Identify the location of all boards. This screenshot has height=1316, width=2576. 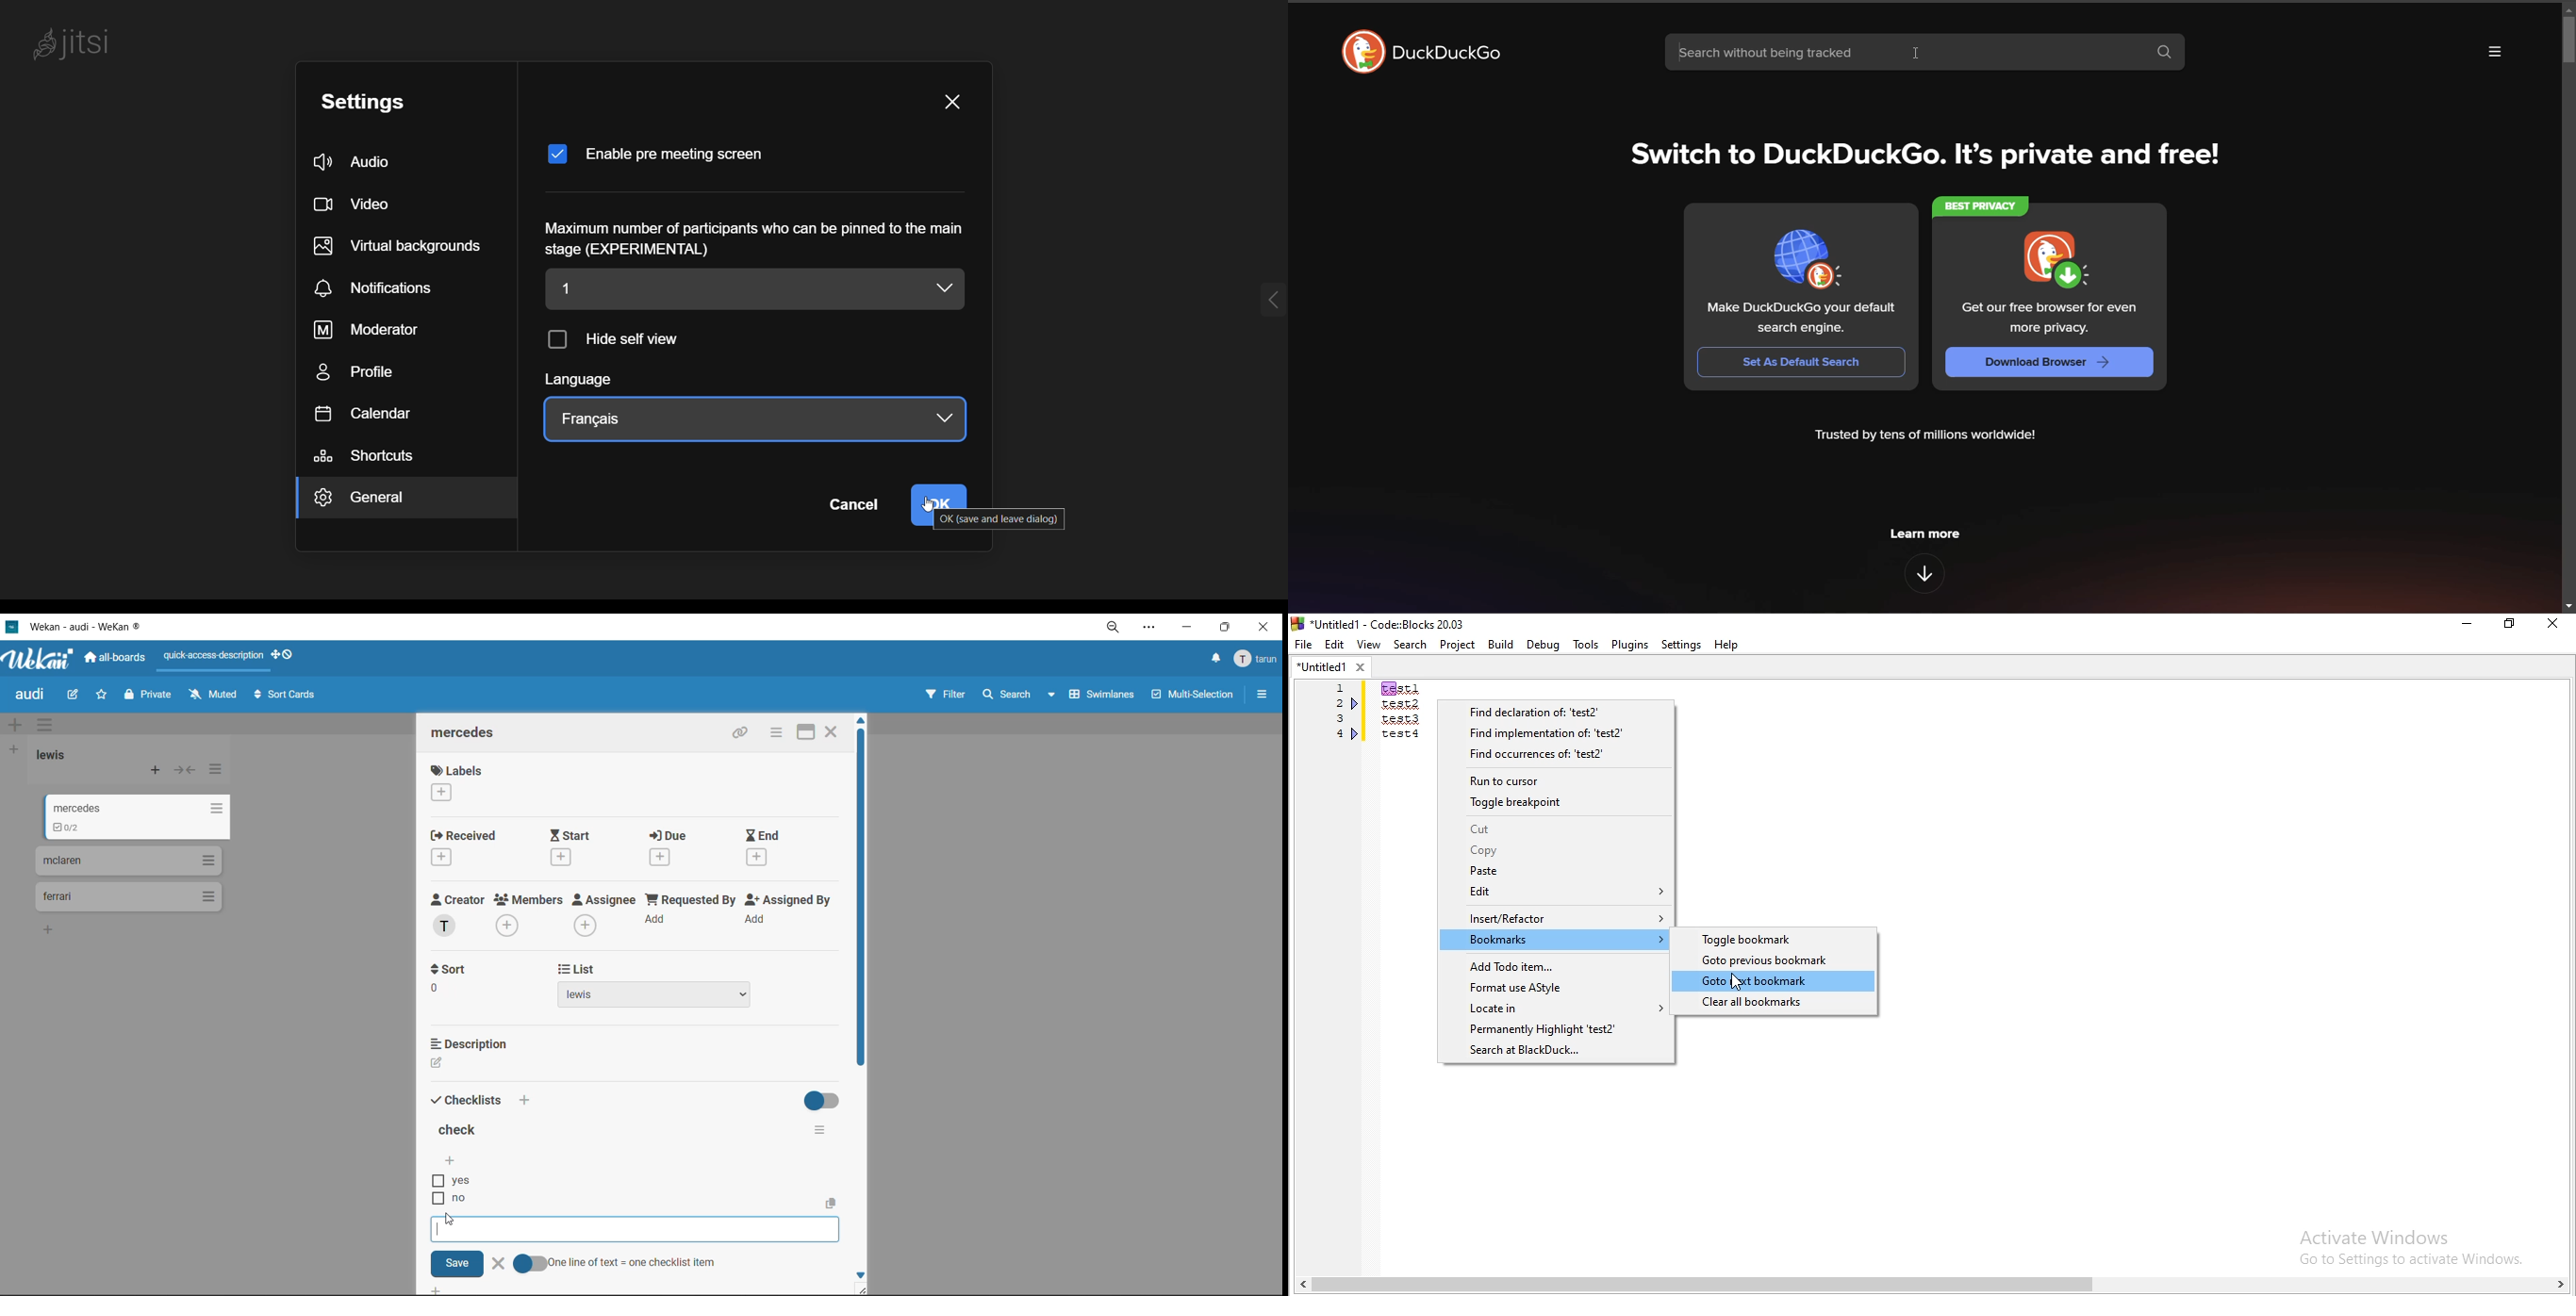
(116, 658).